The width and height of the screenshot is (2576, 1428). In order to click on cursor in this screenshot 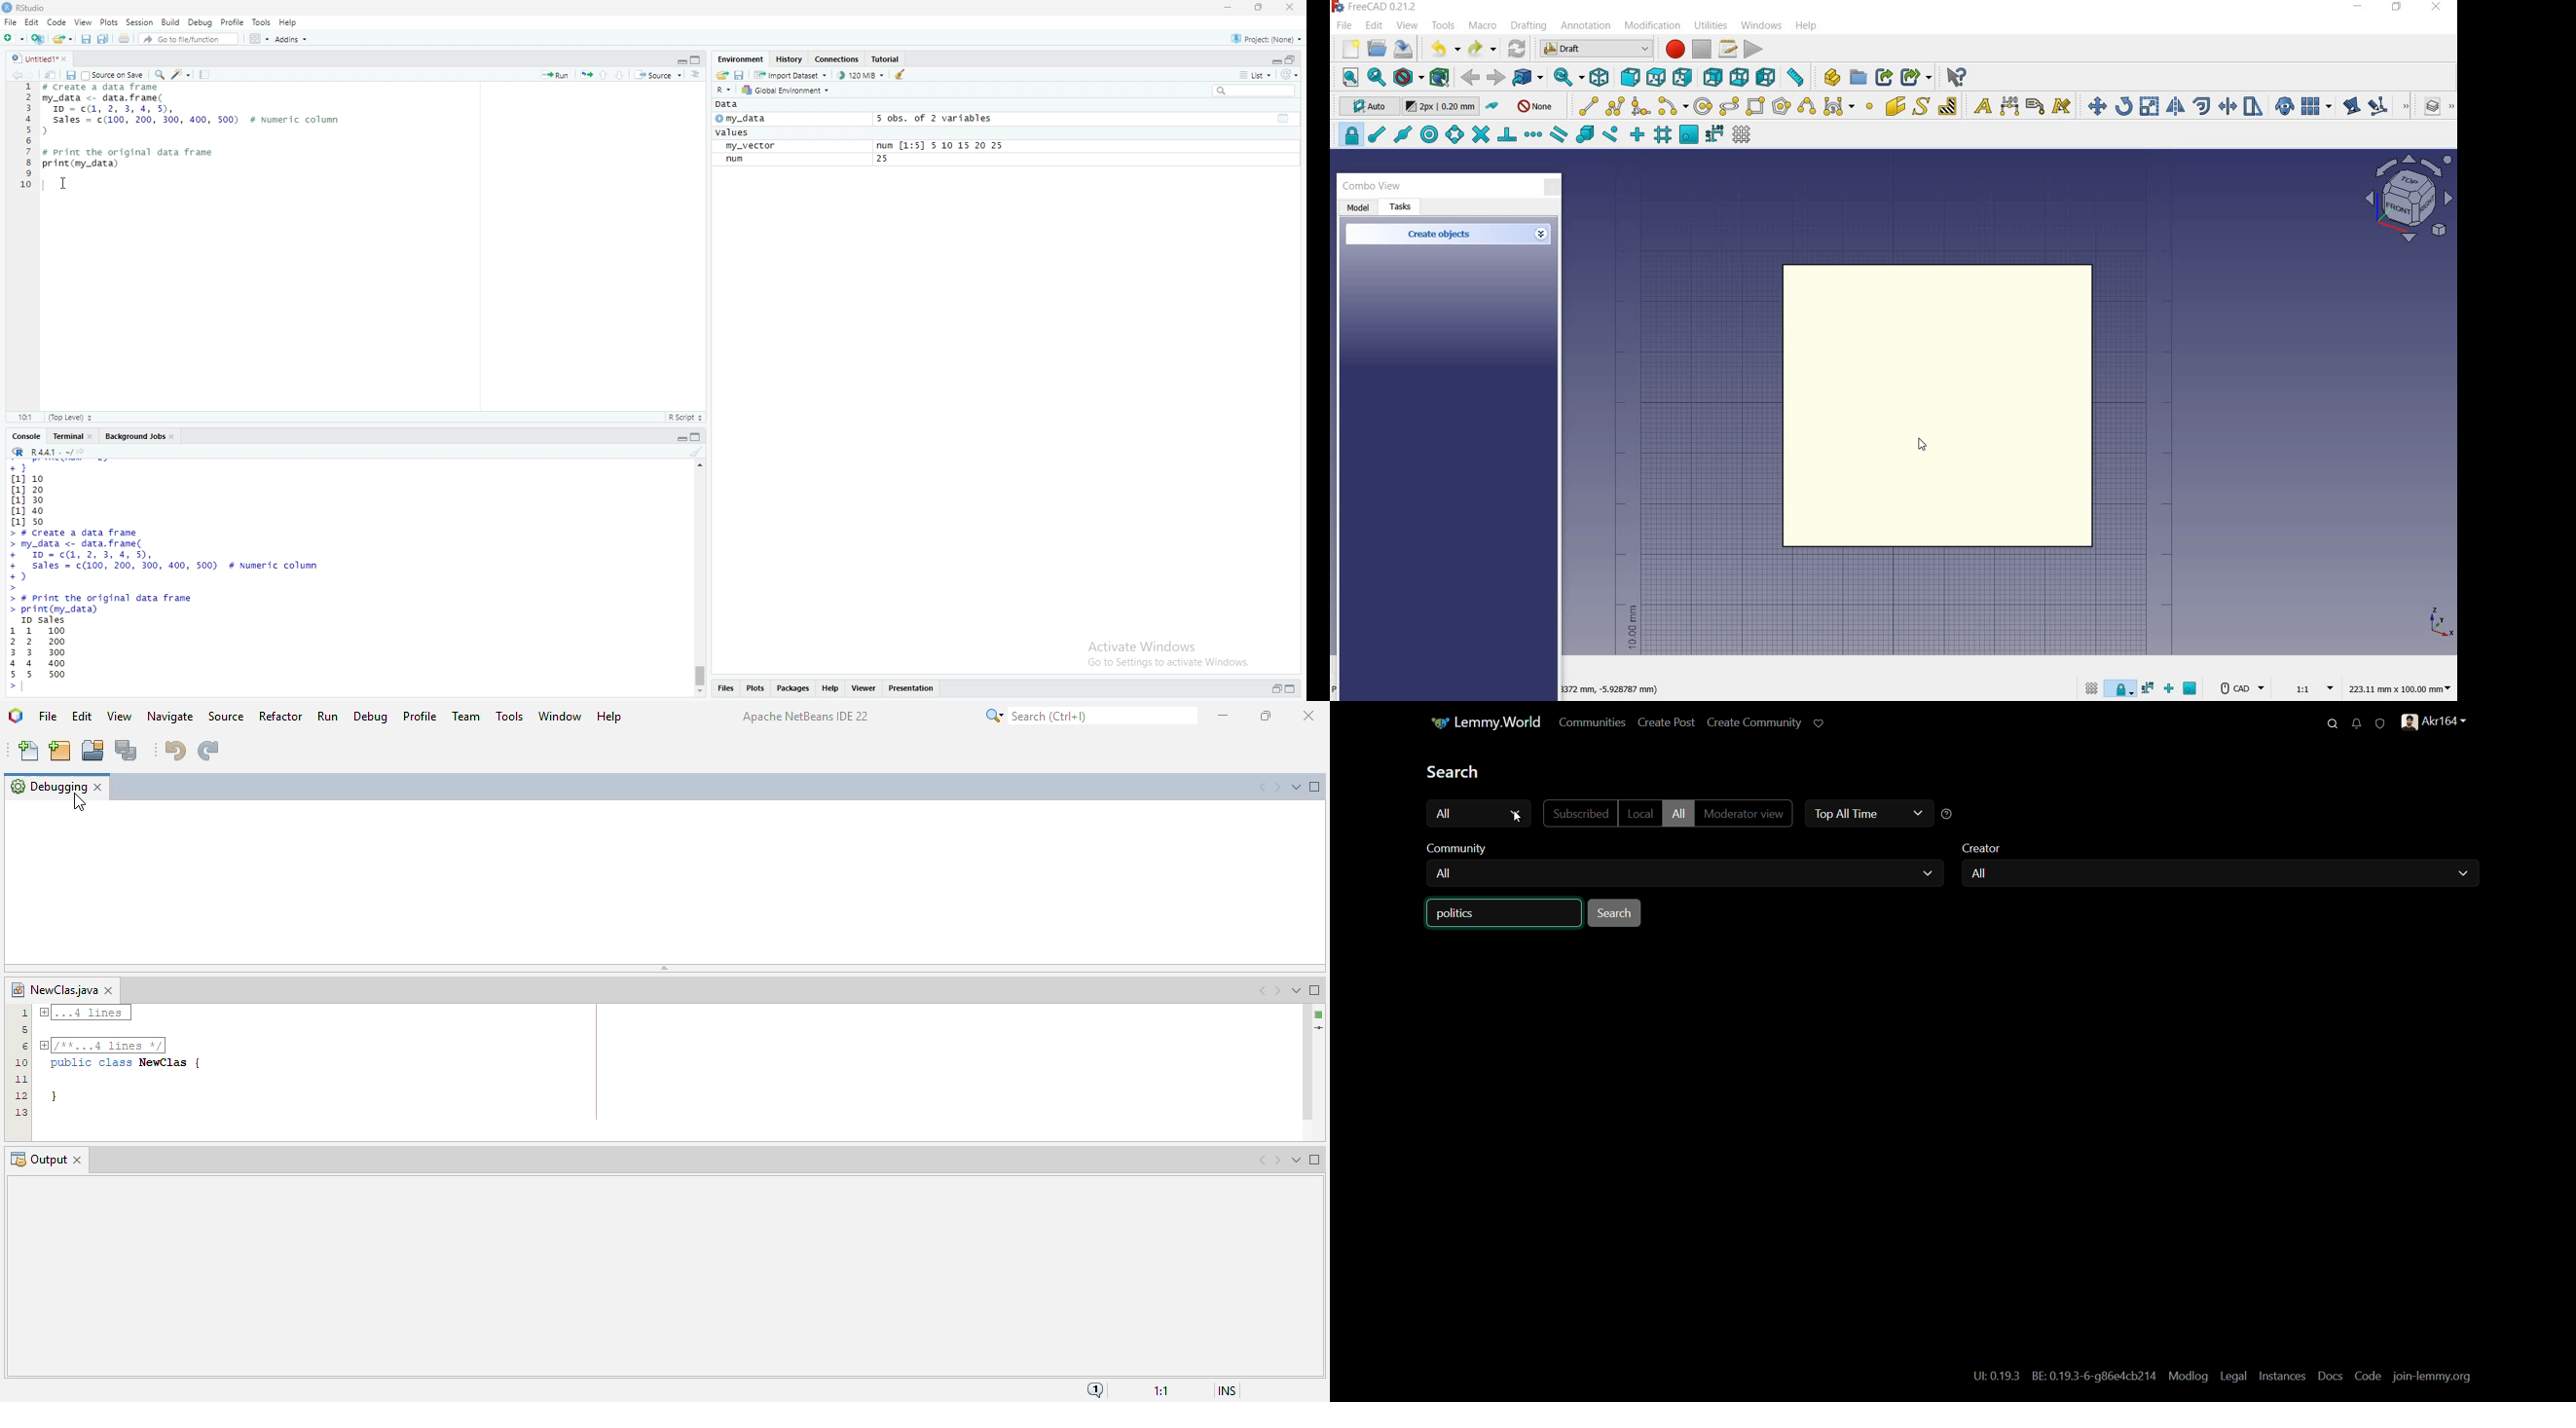, I will do `click(65, 184)`.